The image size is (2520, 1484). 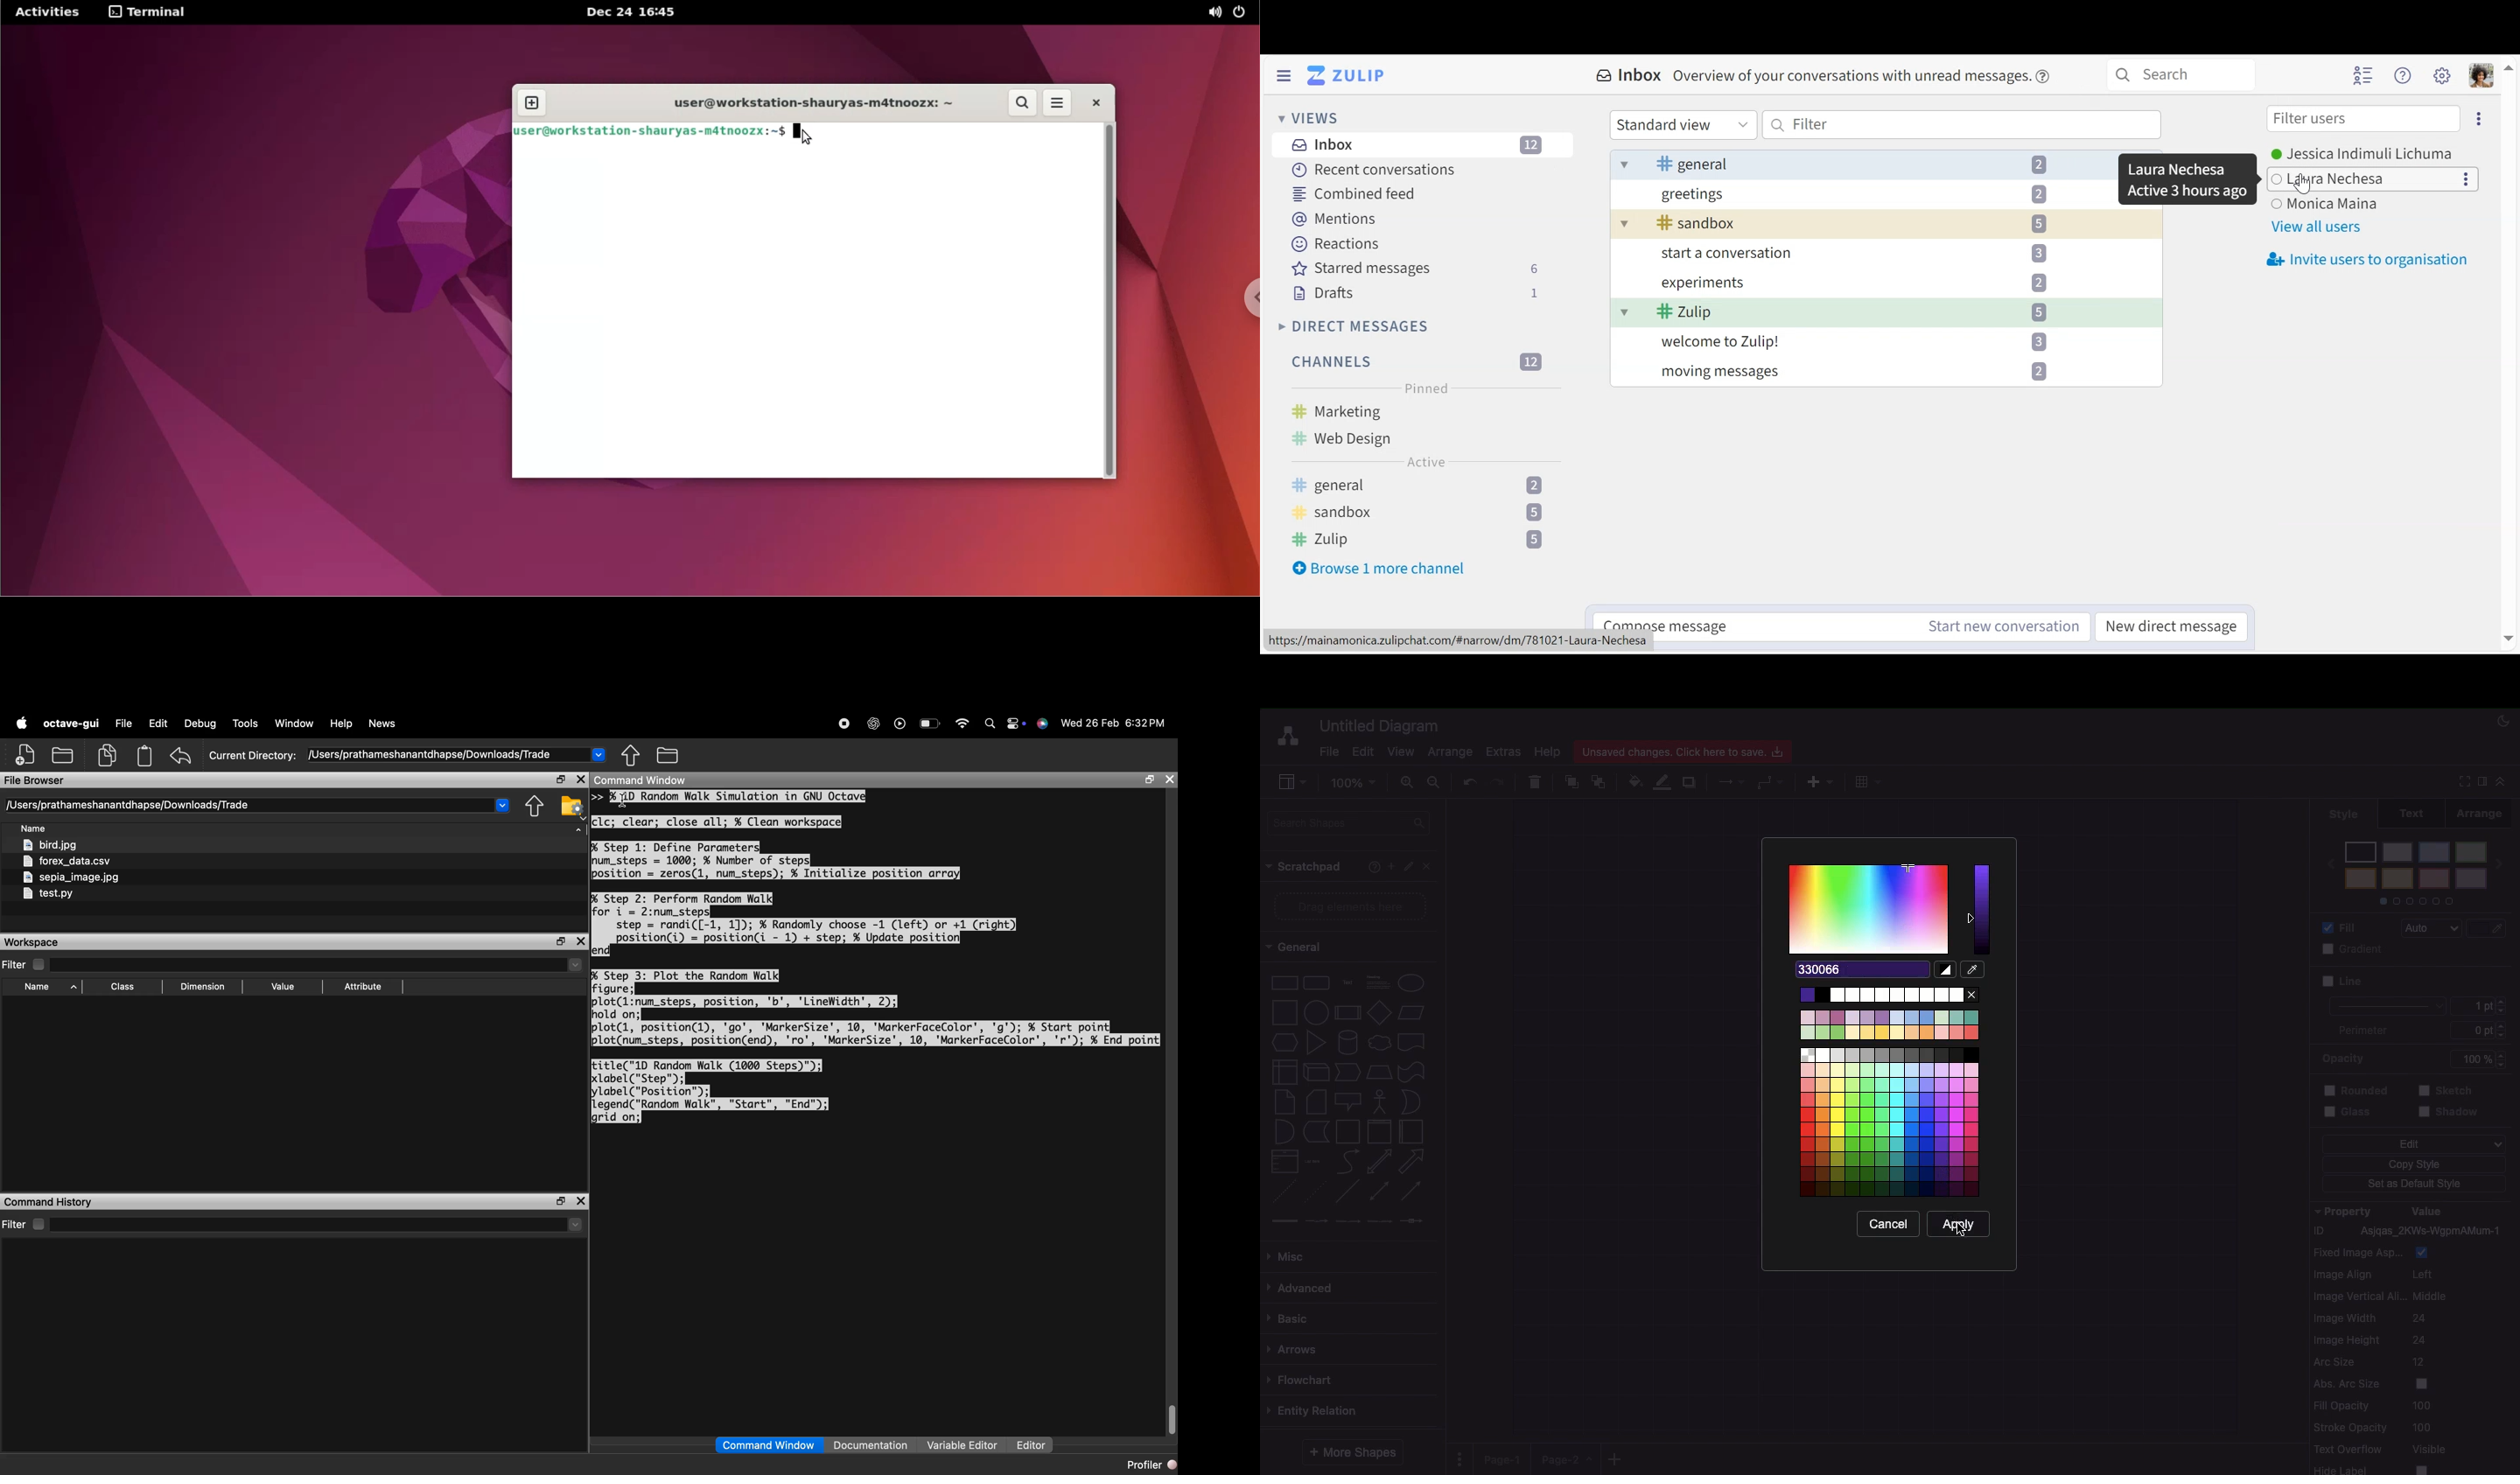 I want to click on Untitled diagram , so click(x=1381, y=724).